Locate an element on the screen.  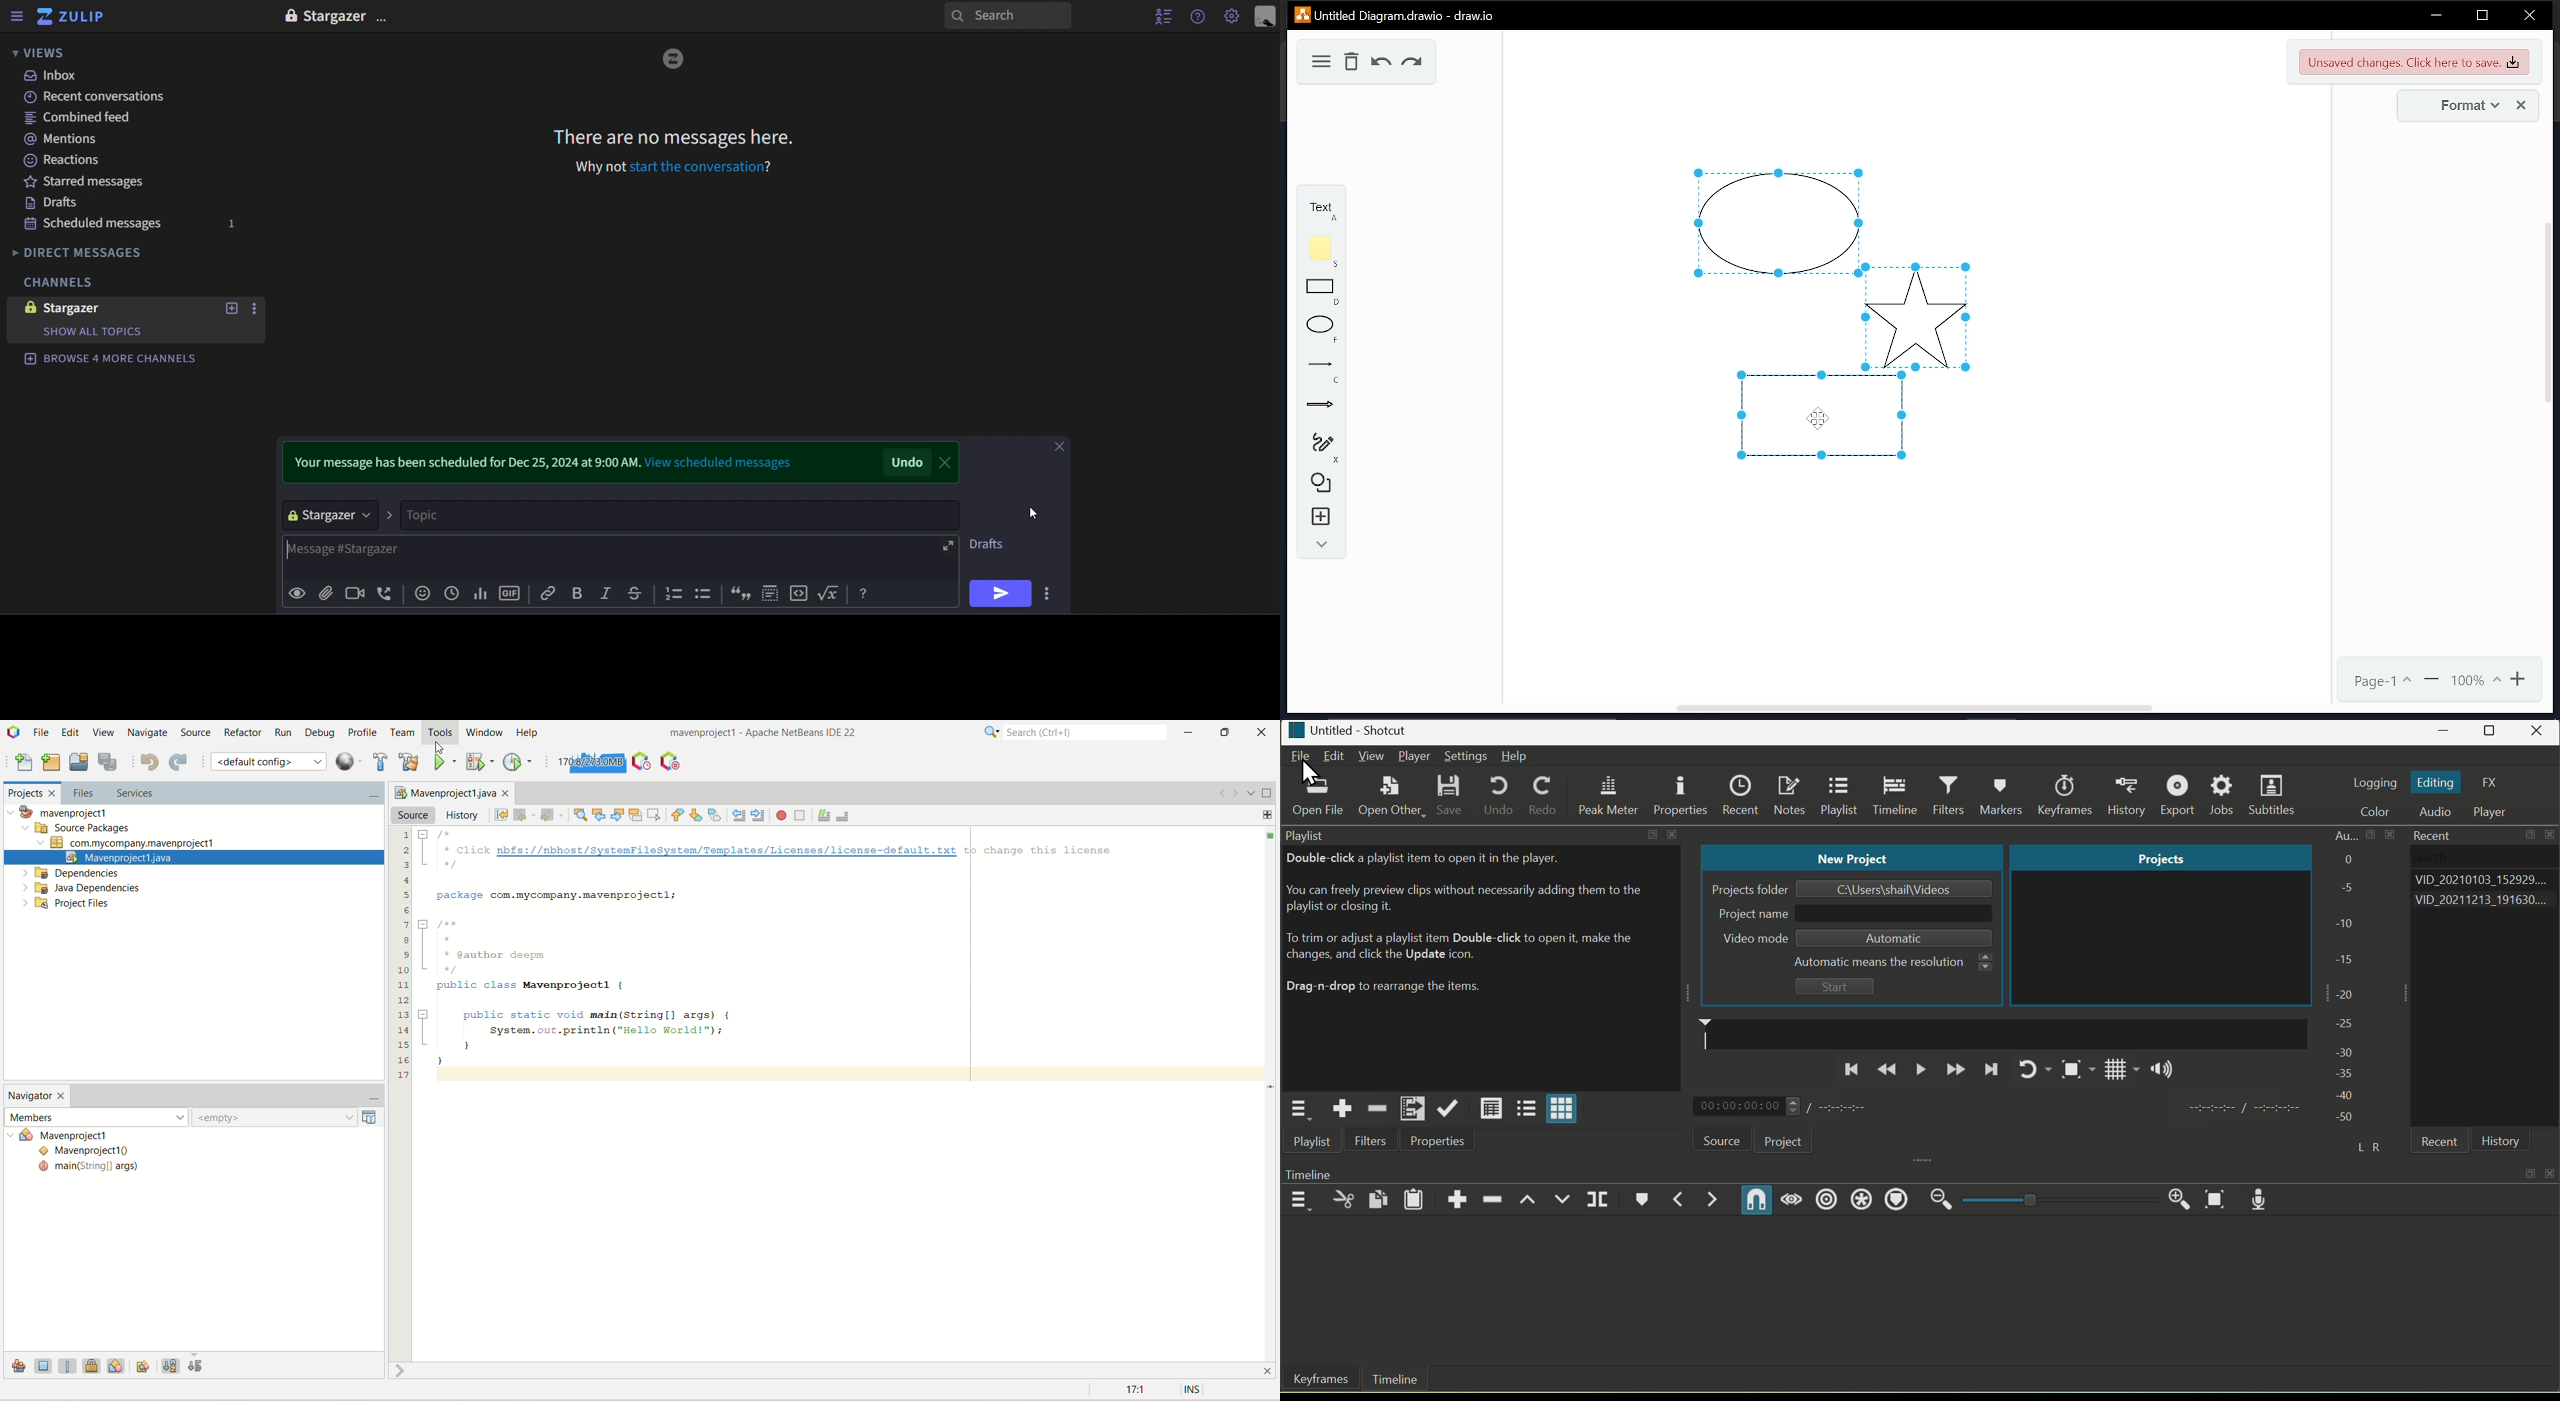
Project is located at coordinates (1783, 1141).